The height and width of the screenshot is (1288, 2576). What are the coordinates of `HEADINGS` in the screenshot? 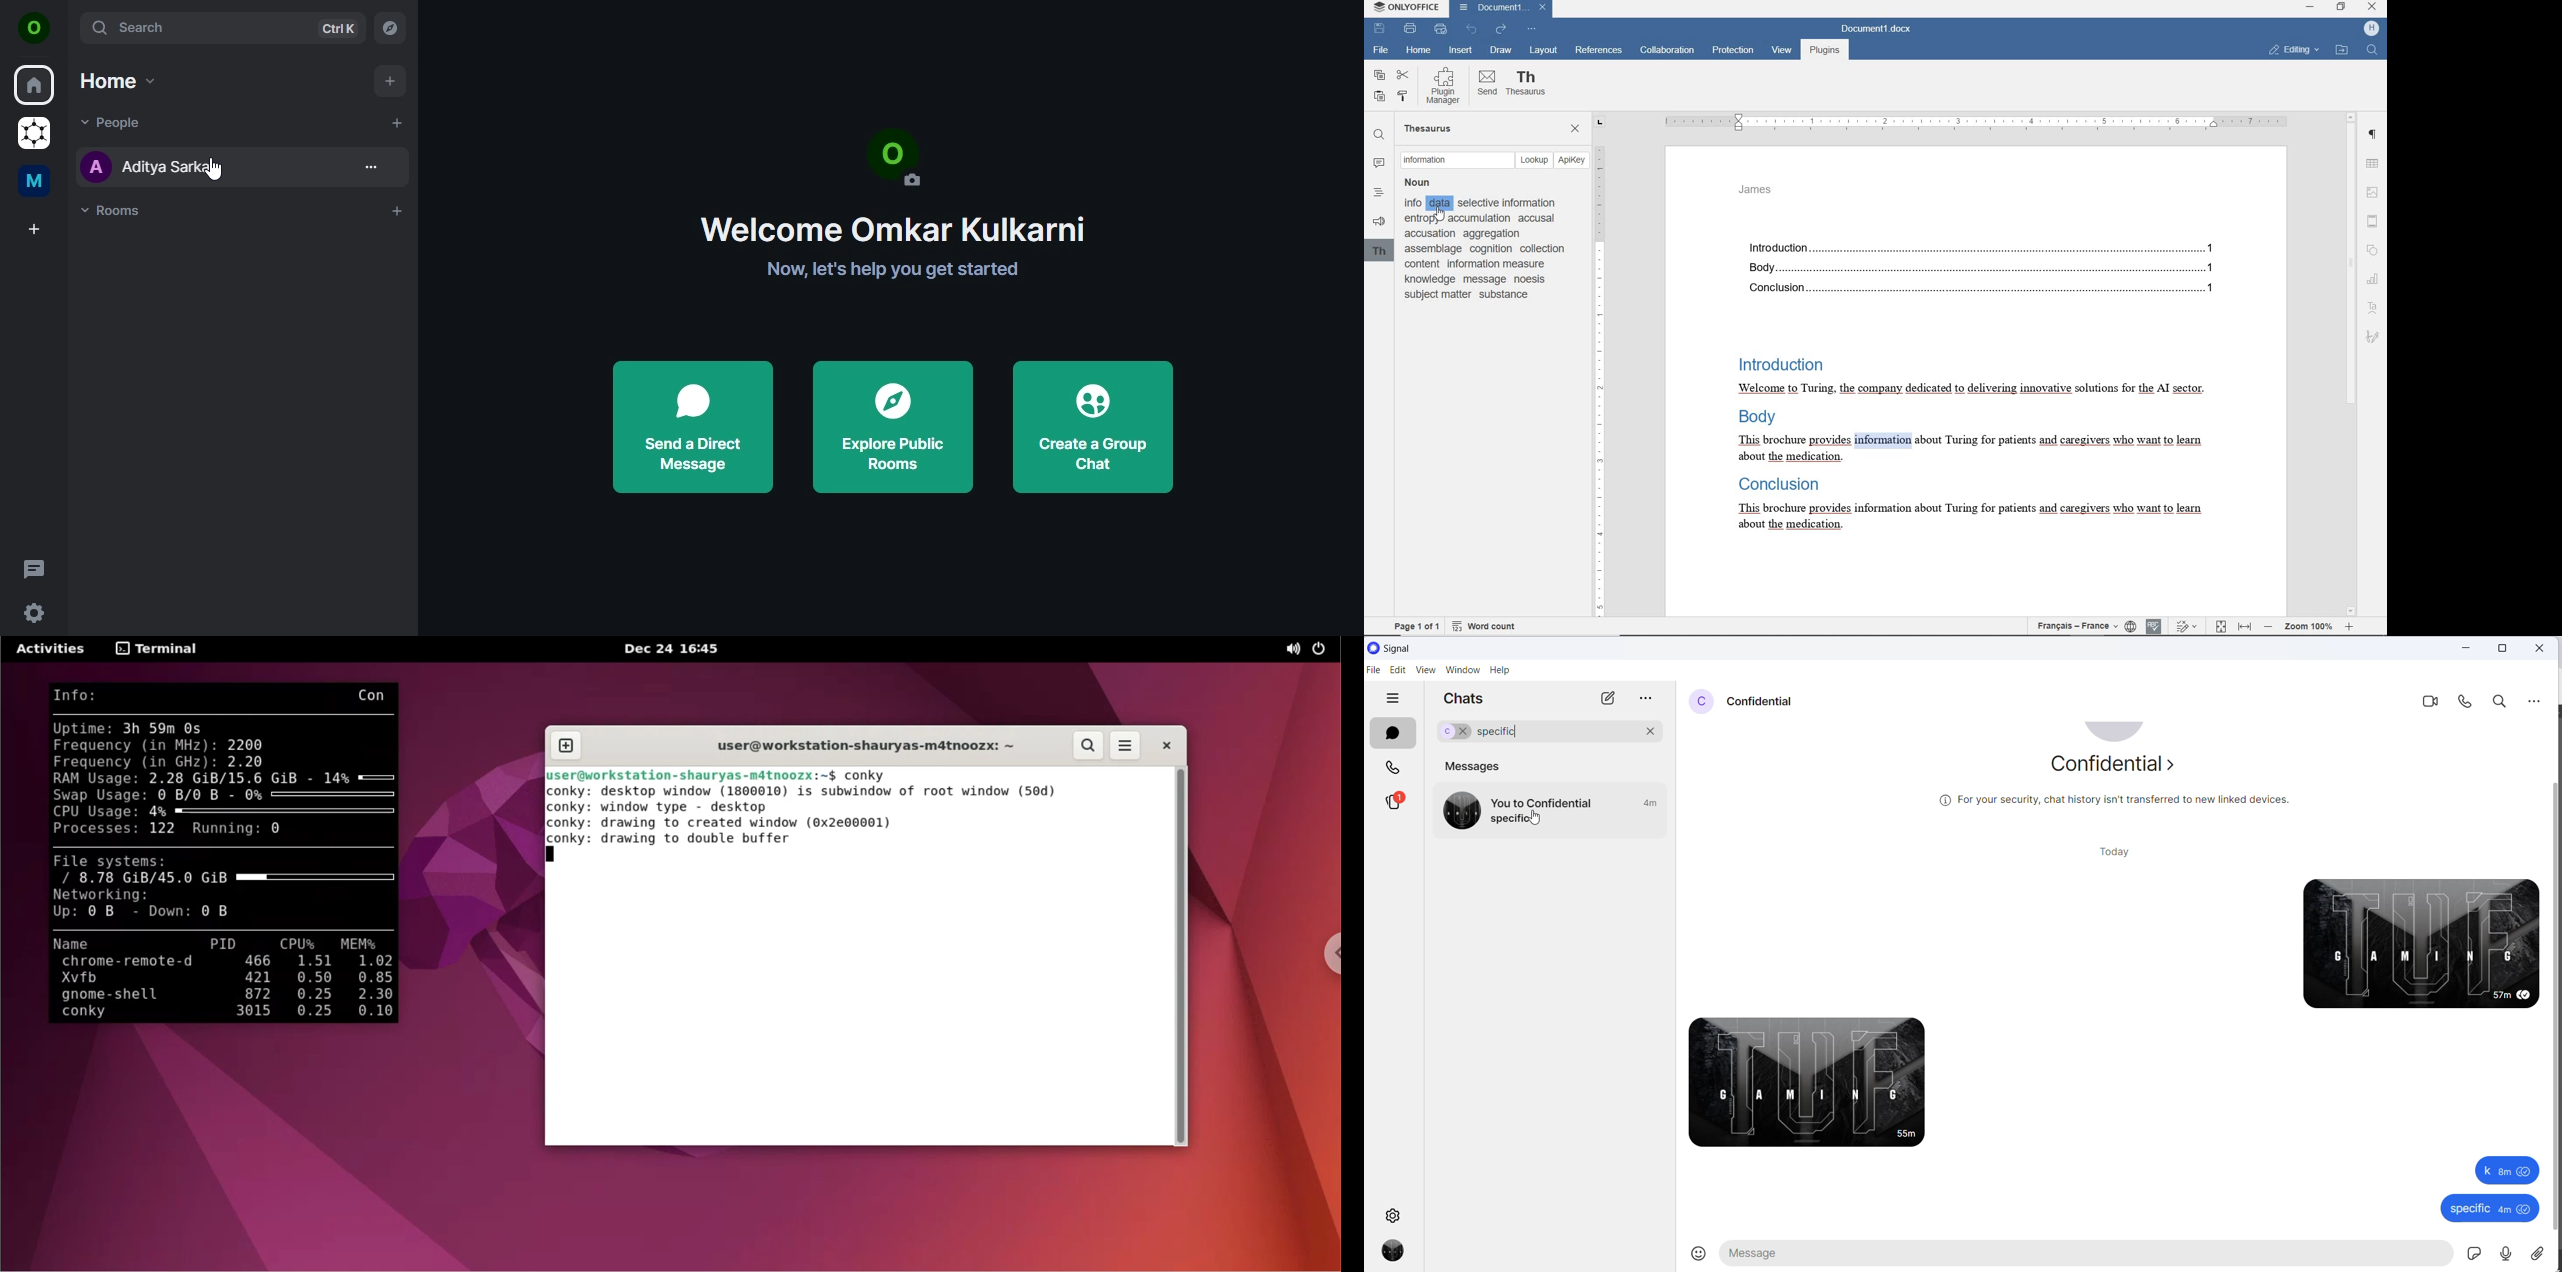 It's located at (1377, 192).